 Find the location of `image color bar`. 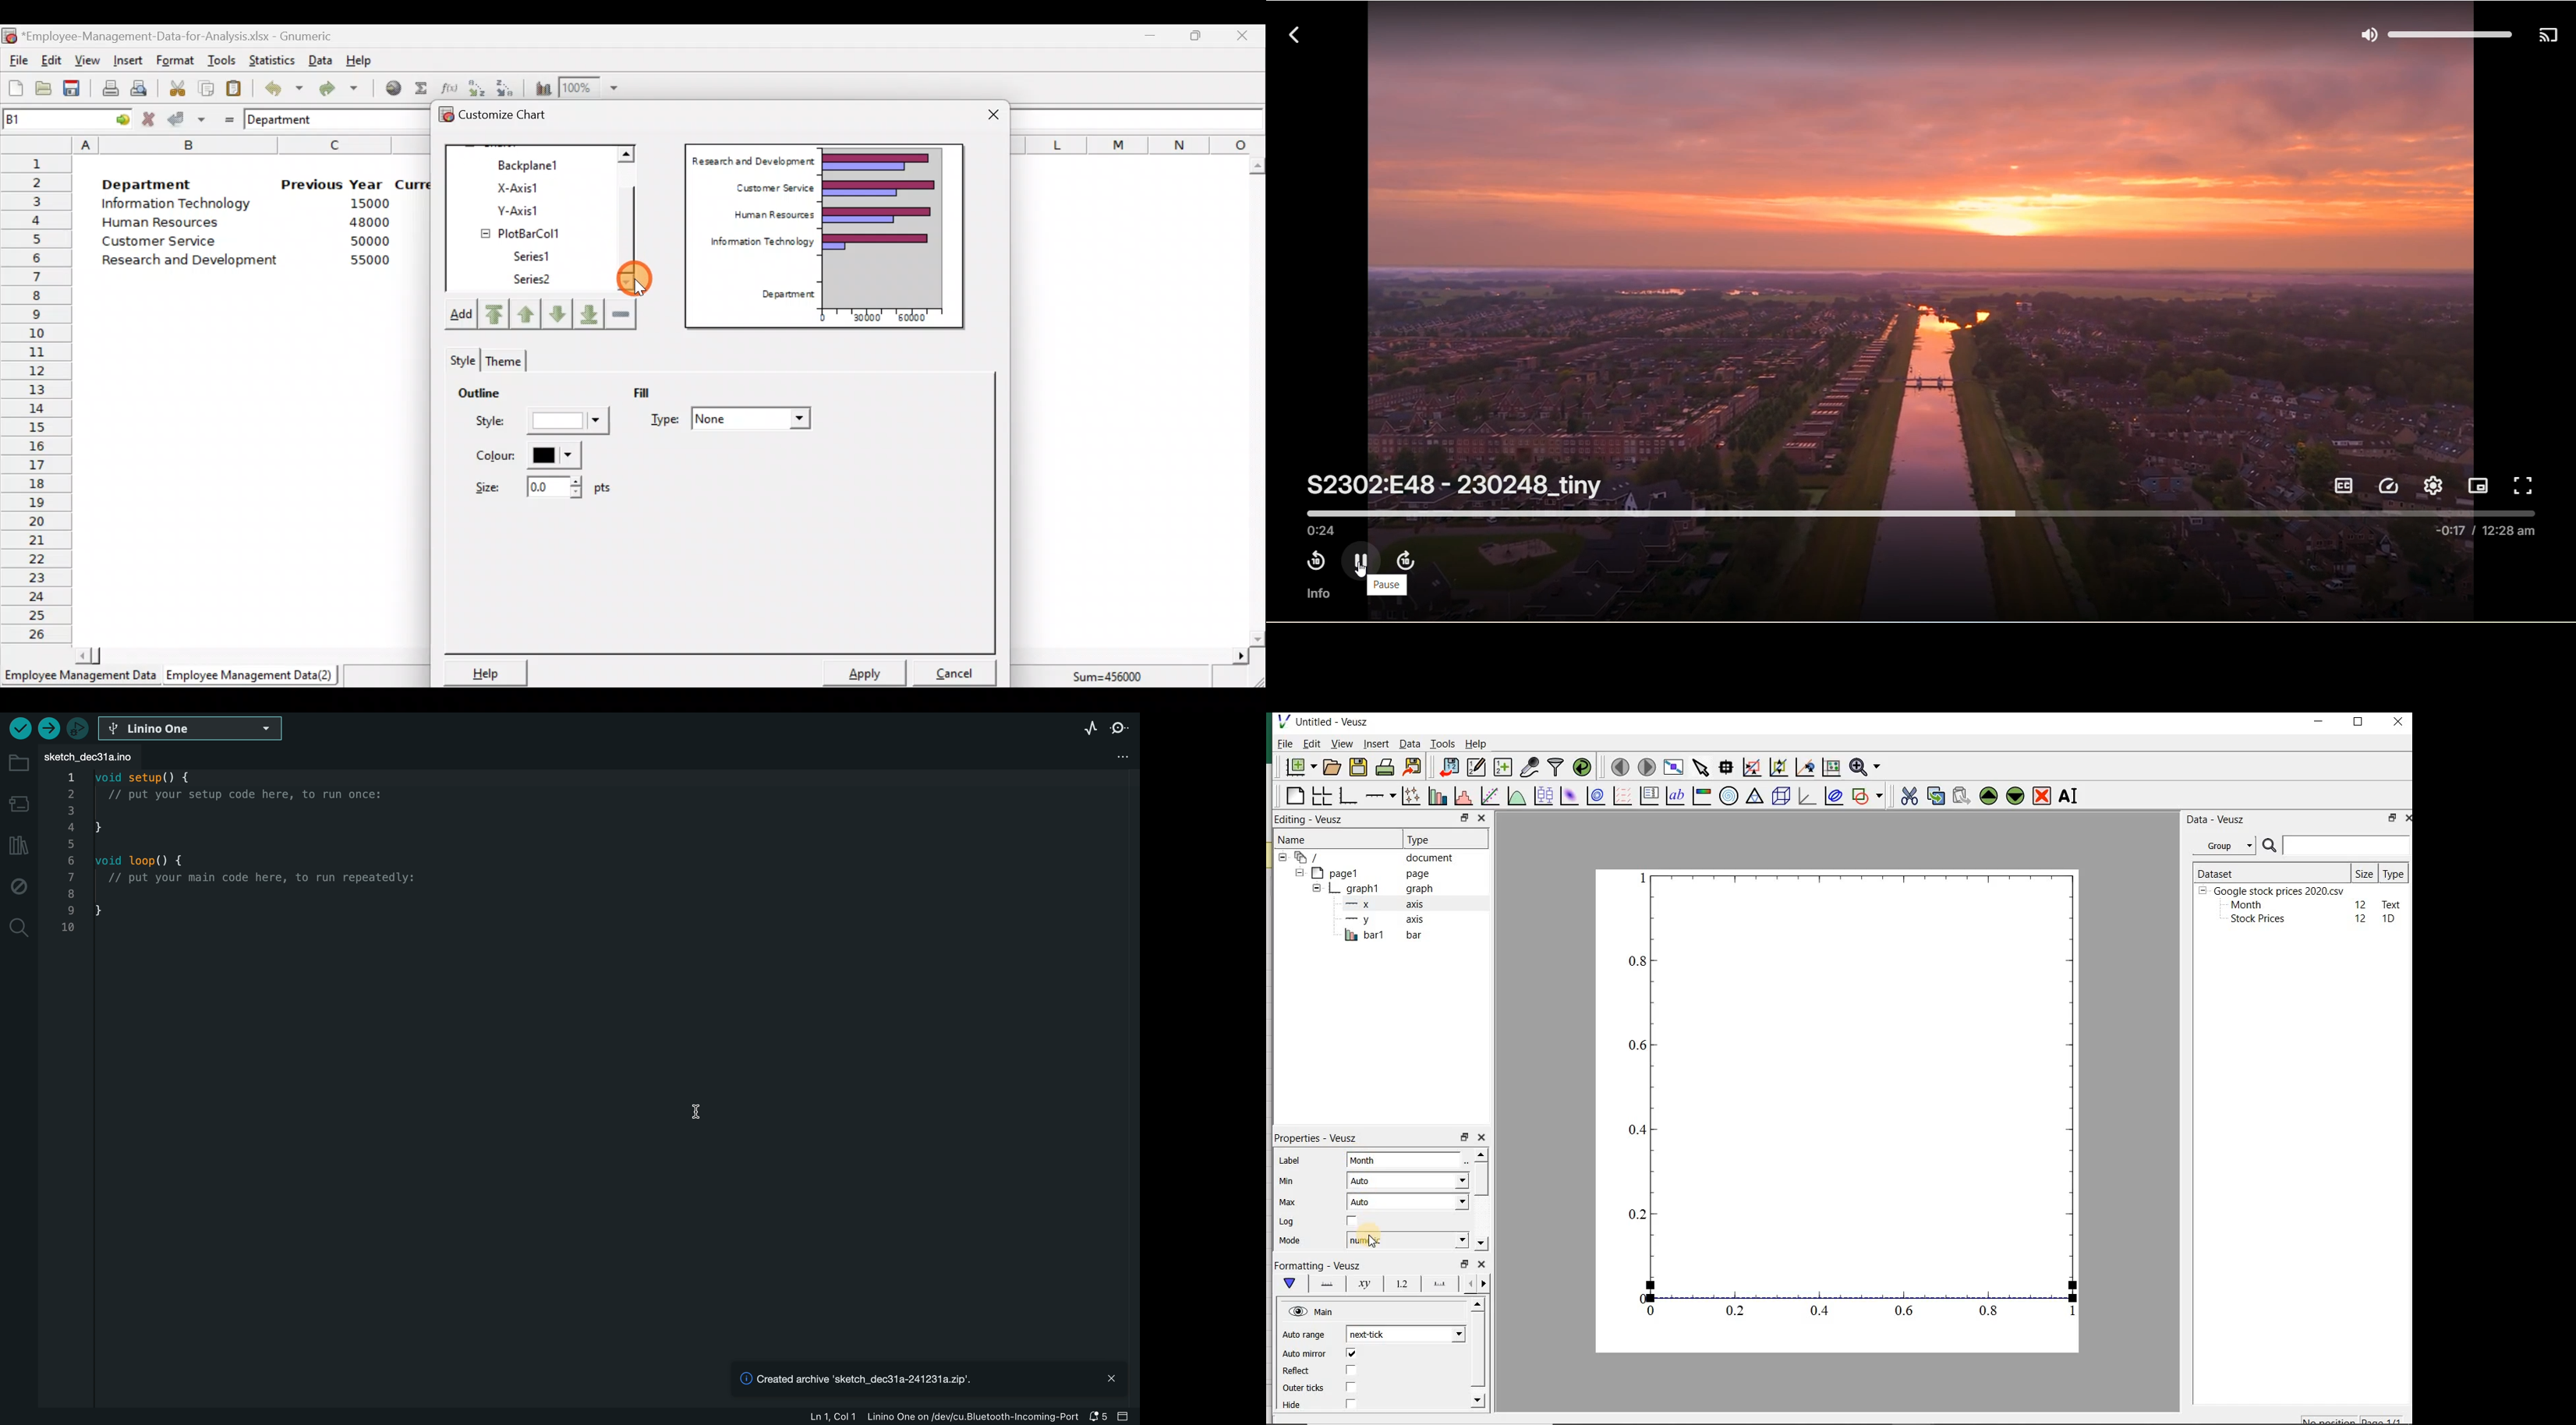

image color bar is located at coordinates (1700, 796).